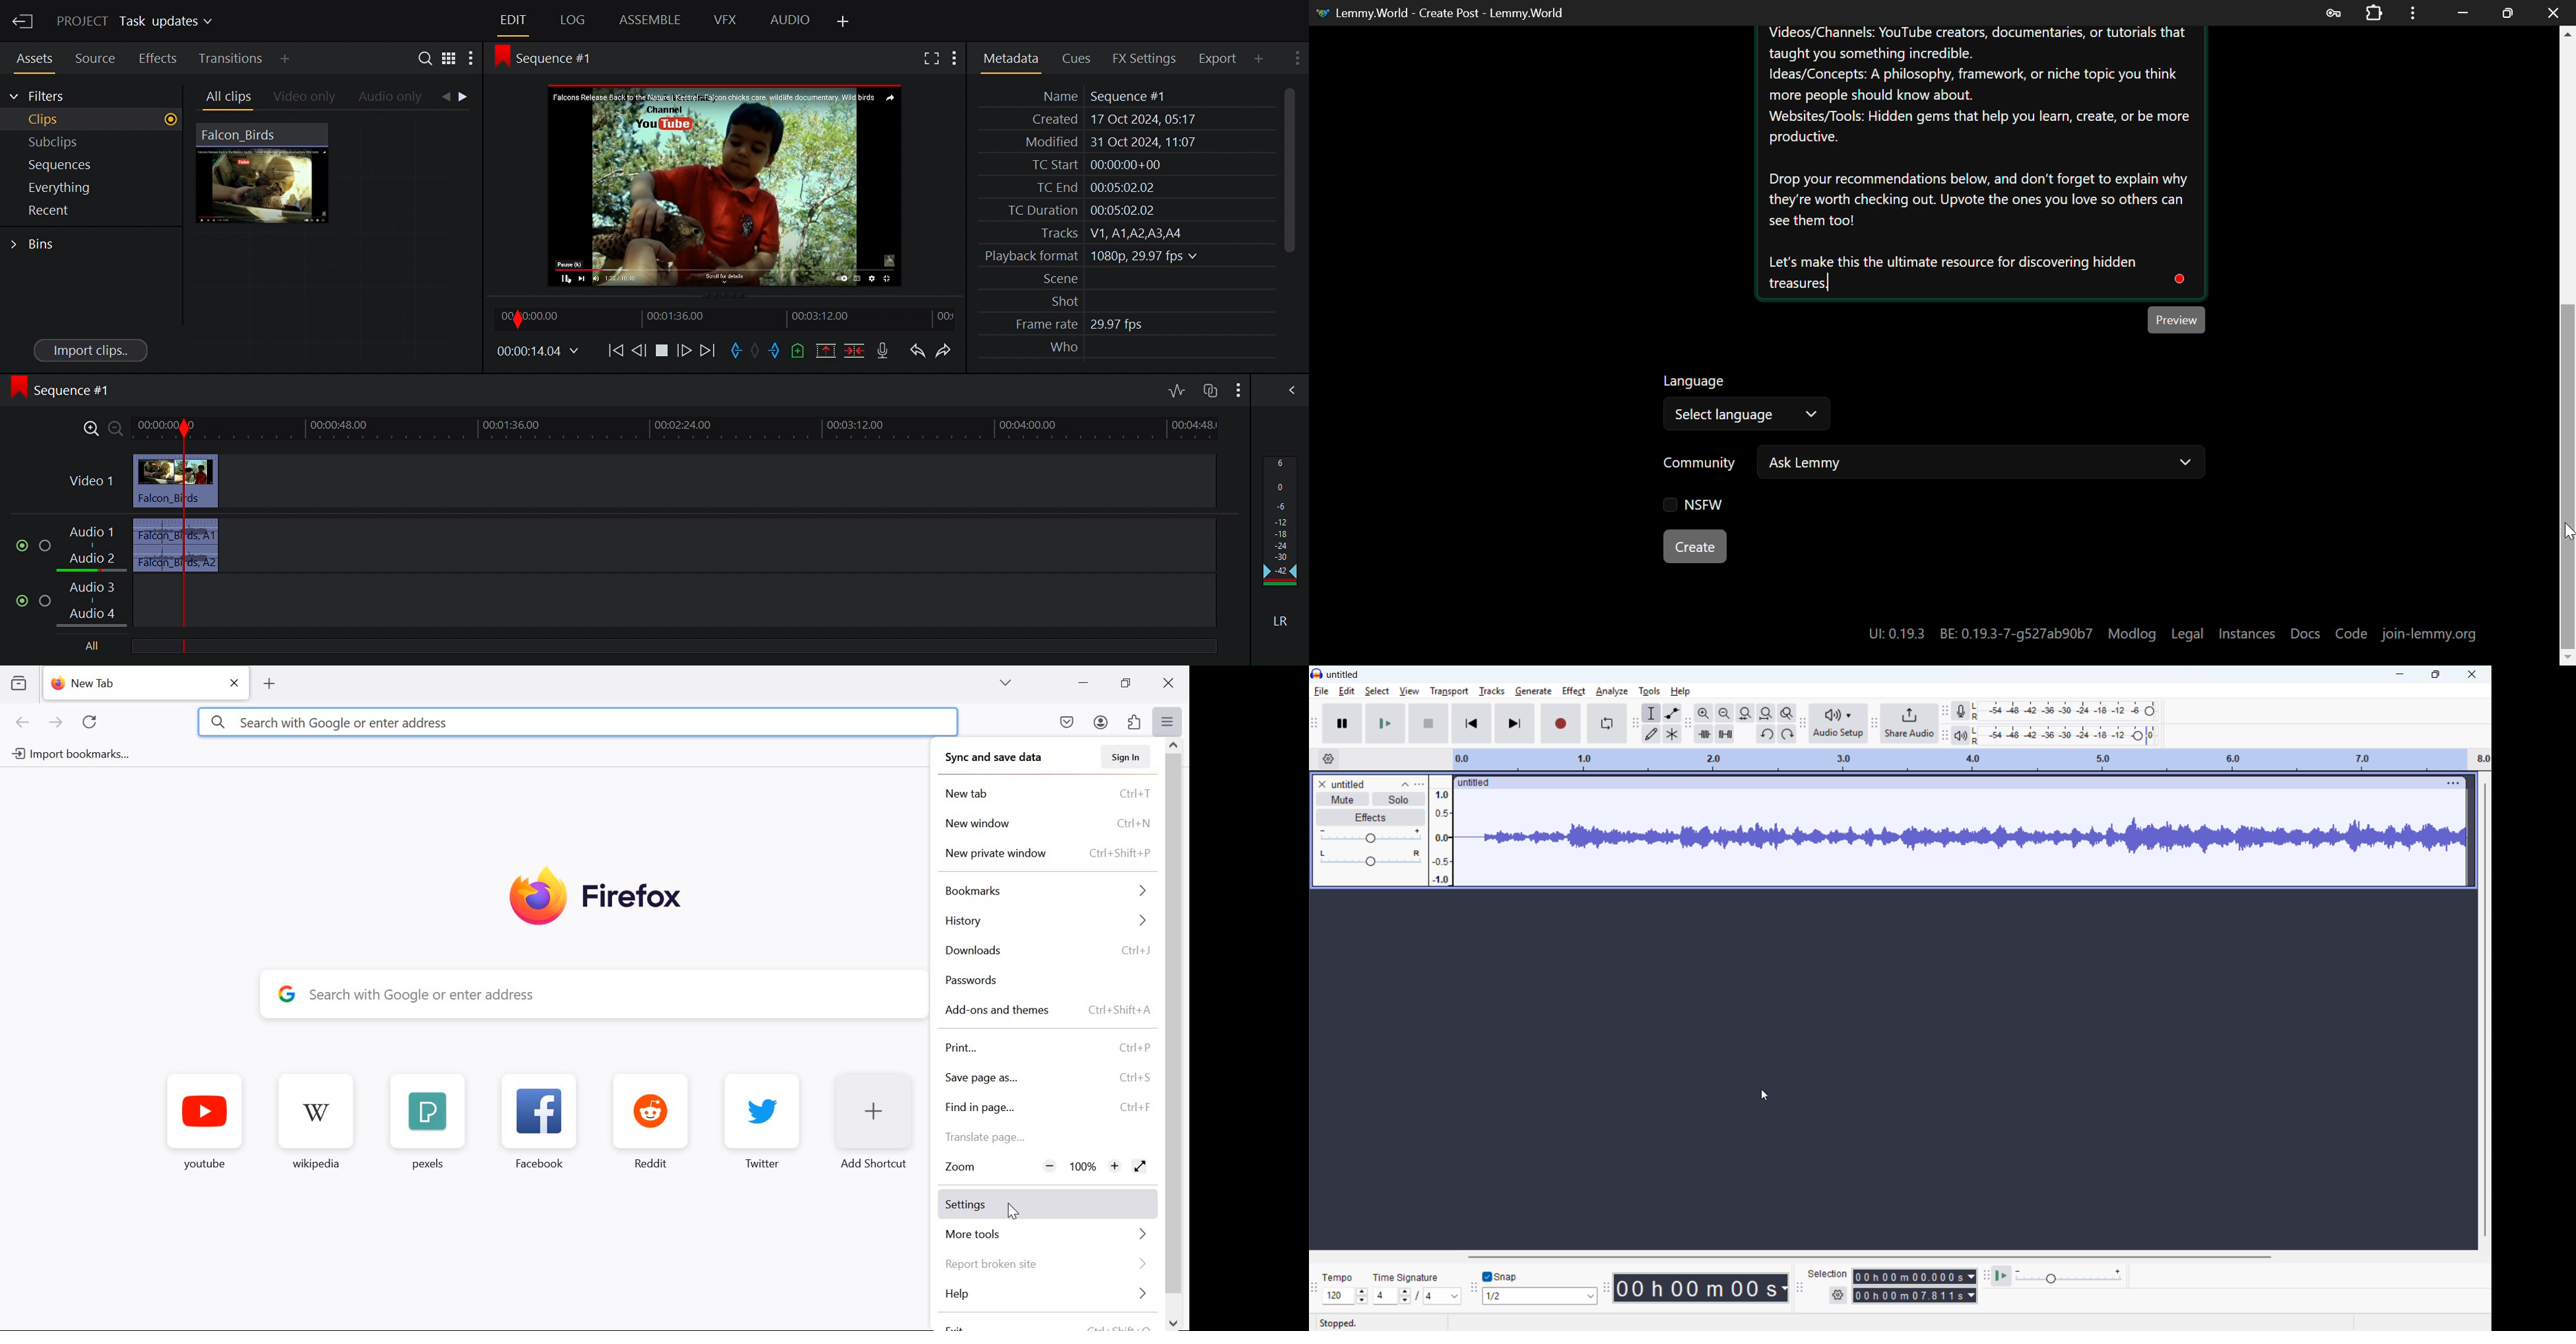  Describe the element at coordinates (944, 349) in the screenshot. I see `Redo` at that location.